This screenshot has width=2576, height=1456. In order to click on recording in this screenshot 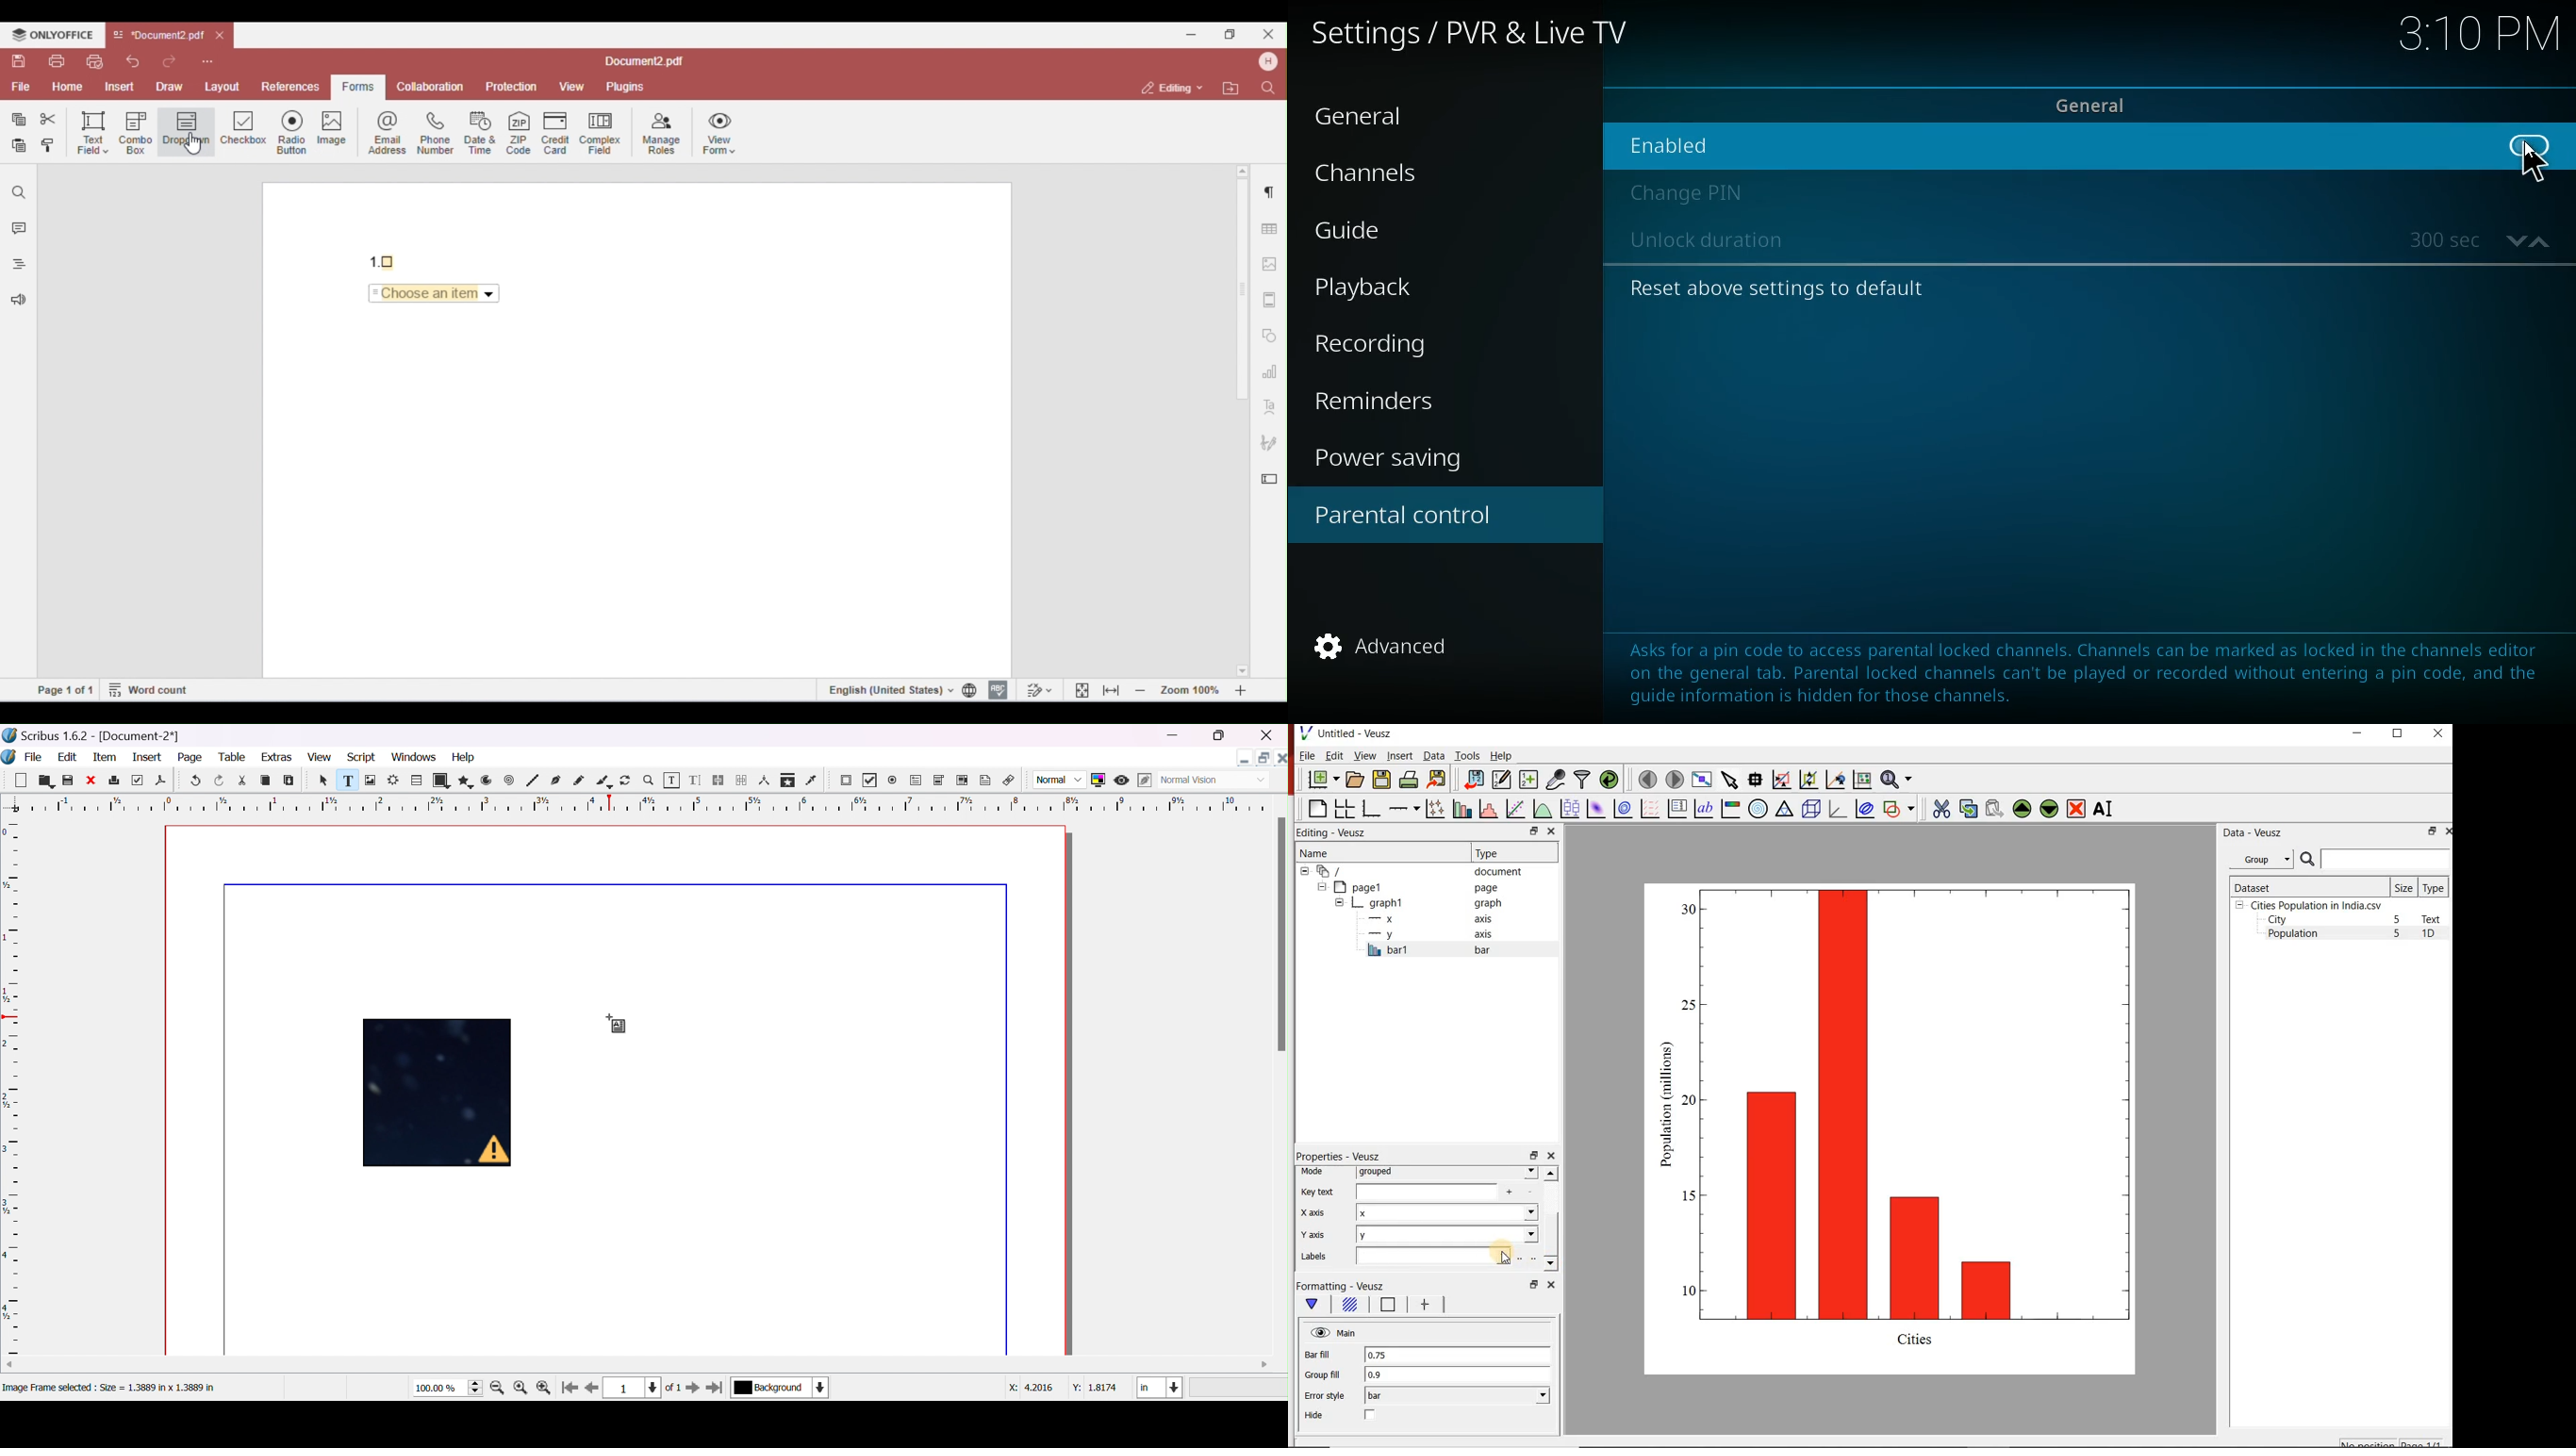, I will do `click(1398, 345)`.